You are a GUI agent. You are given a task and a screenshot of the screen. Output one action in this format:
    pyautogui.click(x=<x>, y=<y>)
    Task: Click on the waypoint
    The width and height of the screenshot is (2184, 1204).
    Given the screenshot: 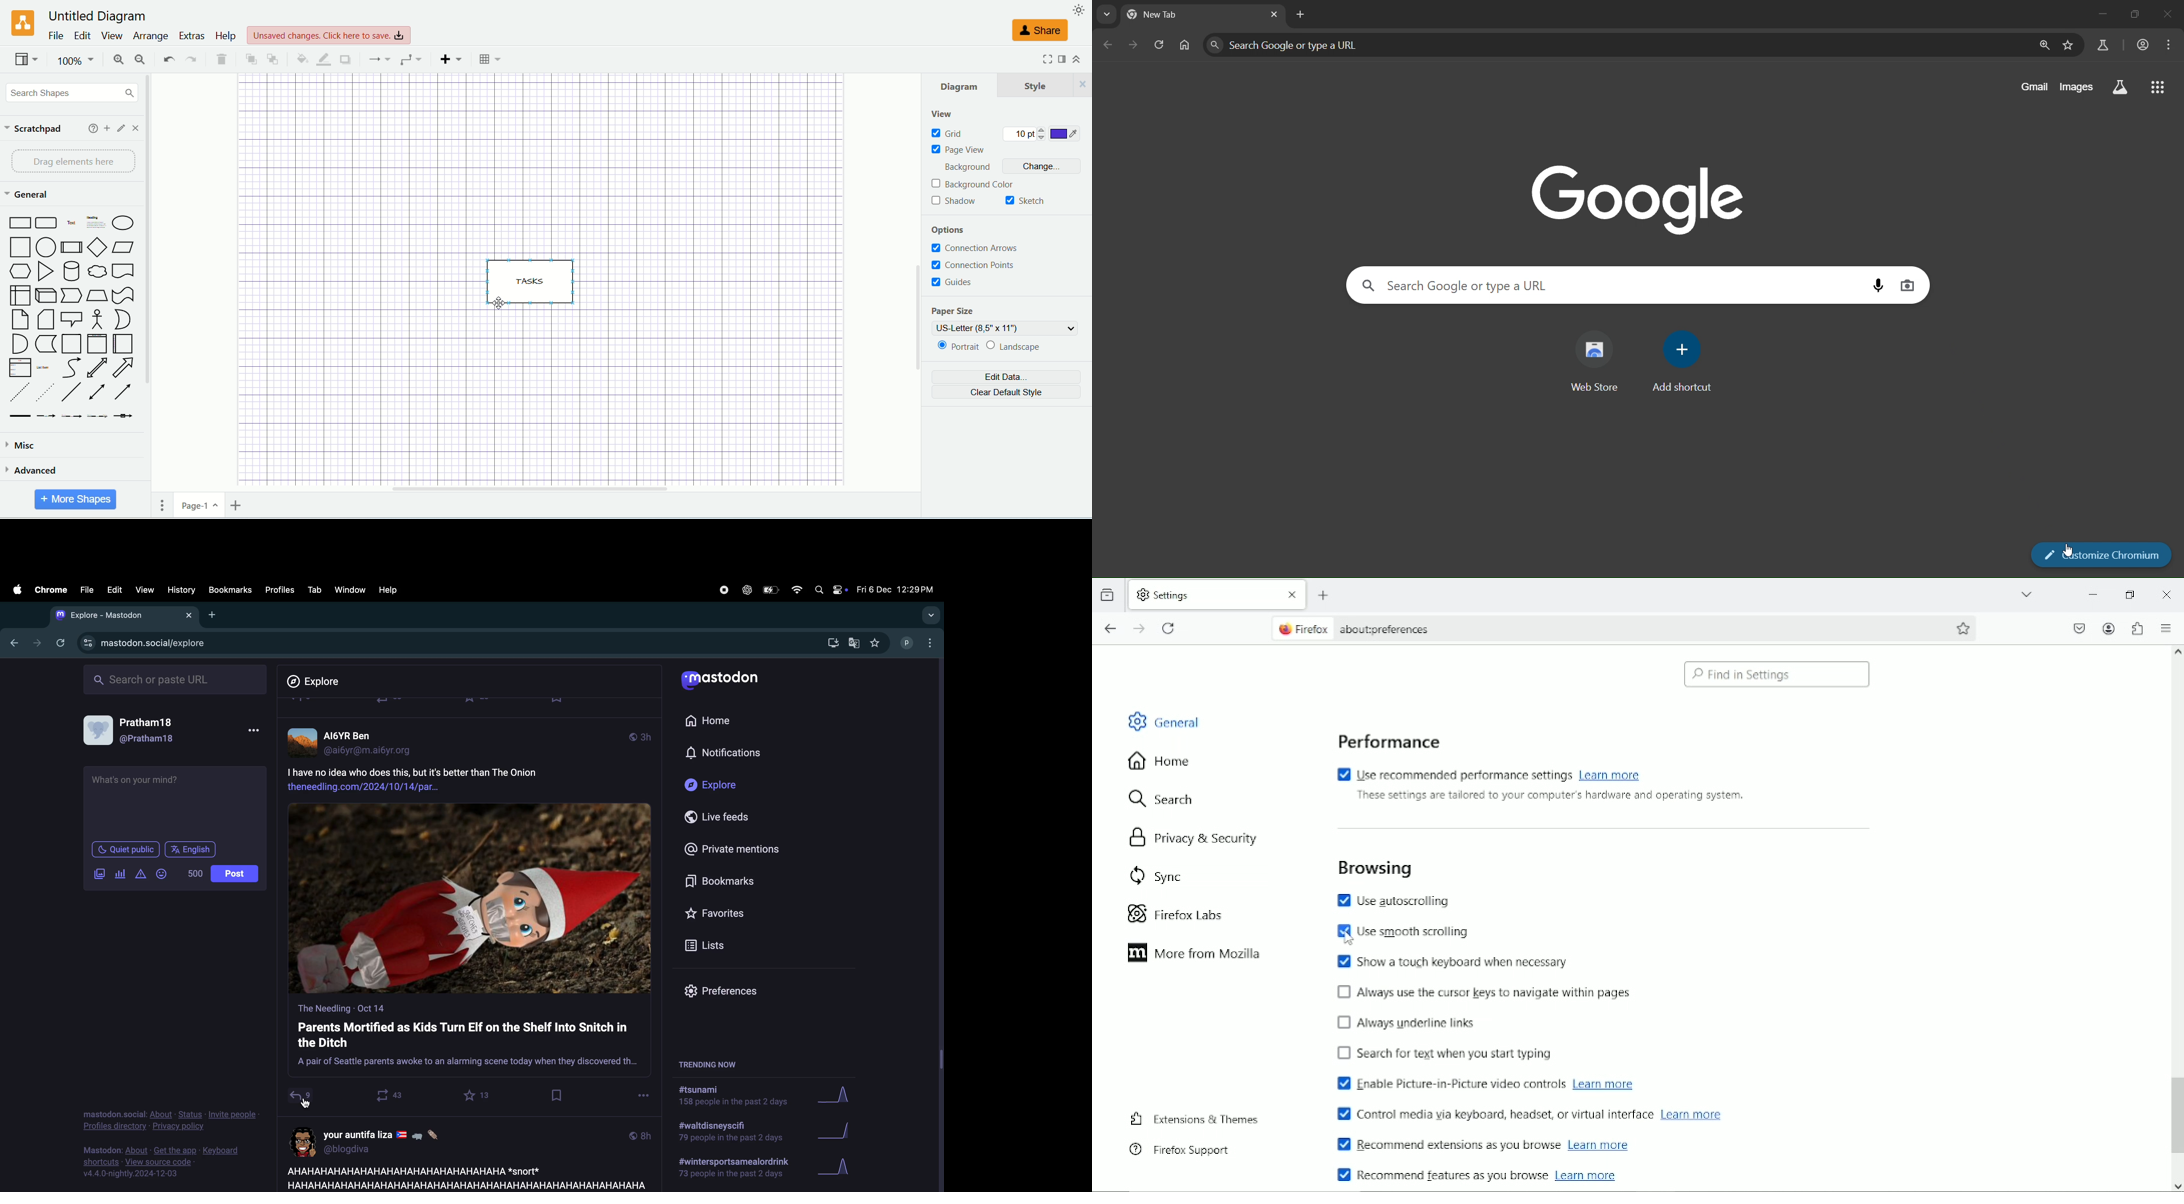 What is the action you would take?
    pyautogui.click(x=408, y=59)
    